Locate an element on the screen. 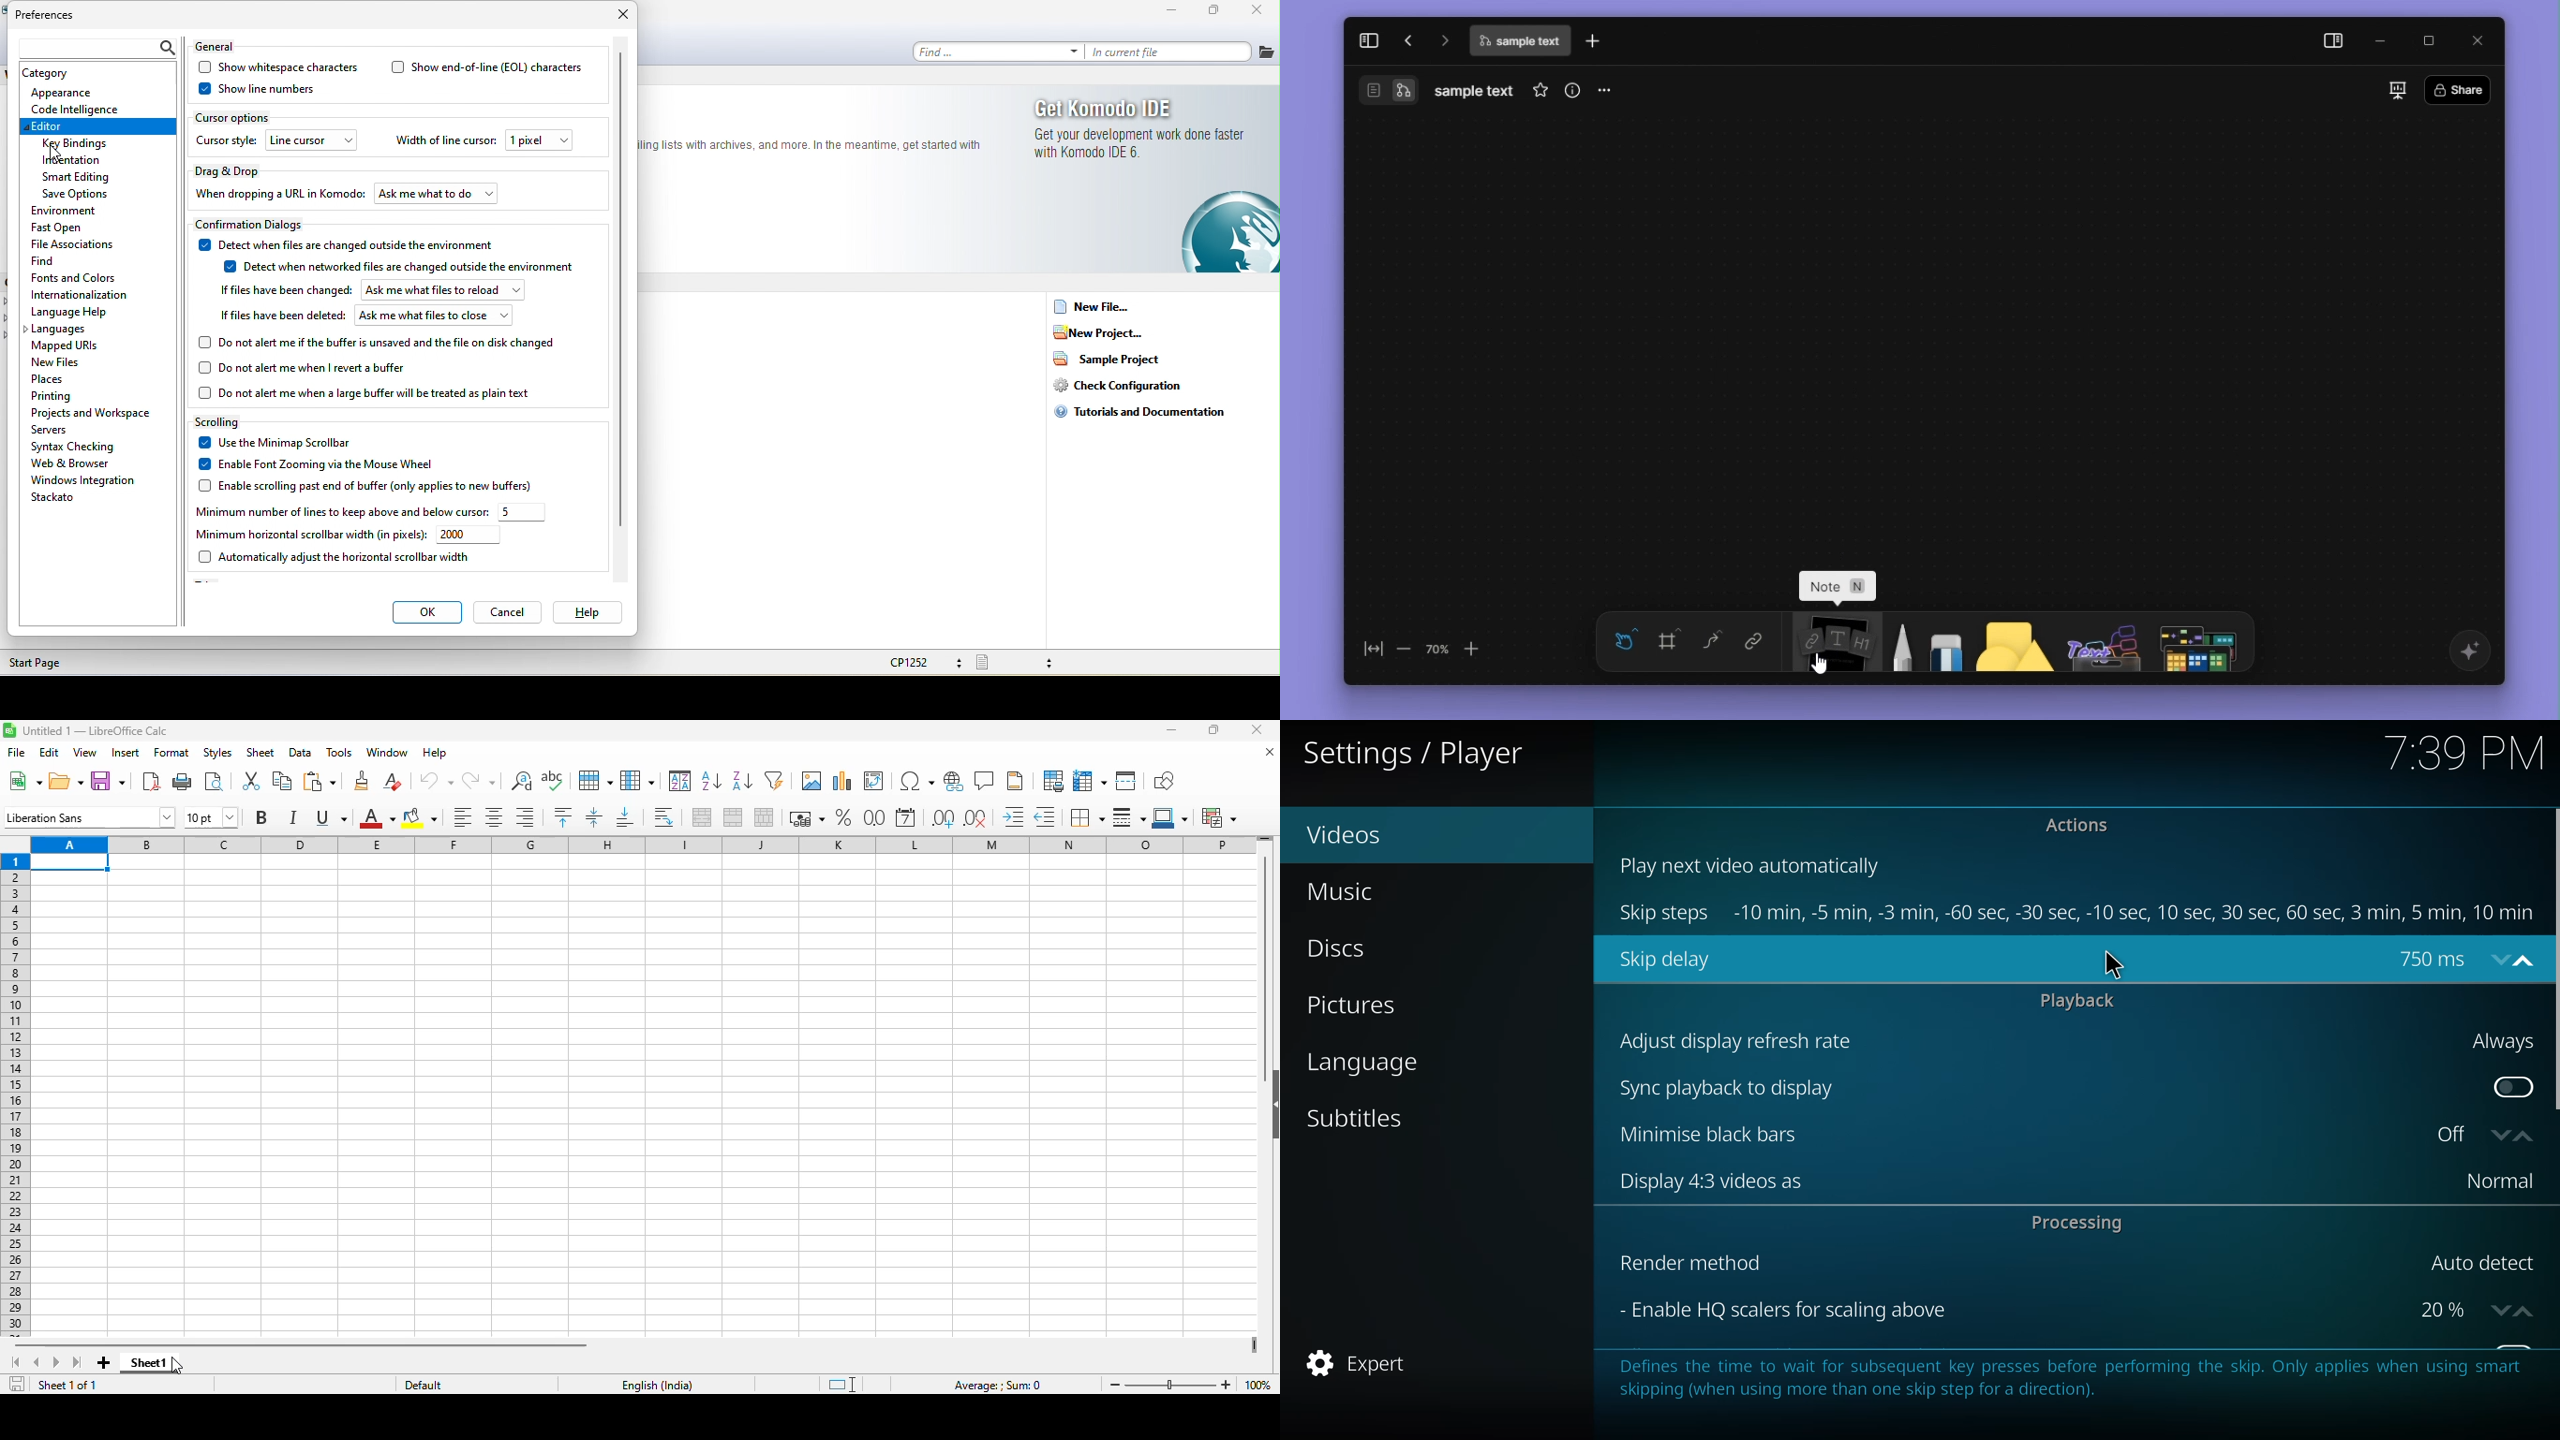  rows is located at coordinates (15, 1095).